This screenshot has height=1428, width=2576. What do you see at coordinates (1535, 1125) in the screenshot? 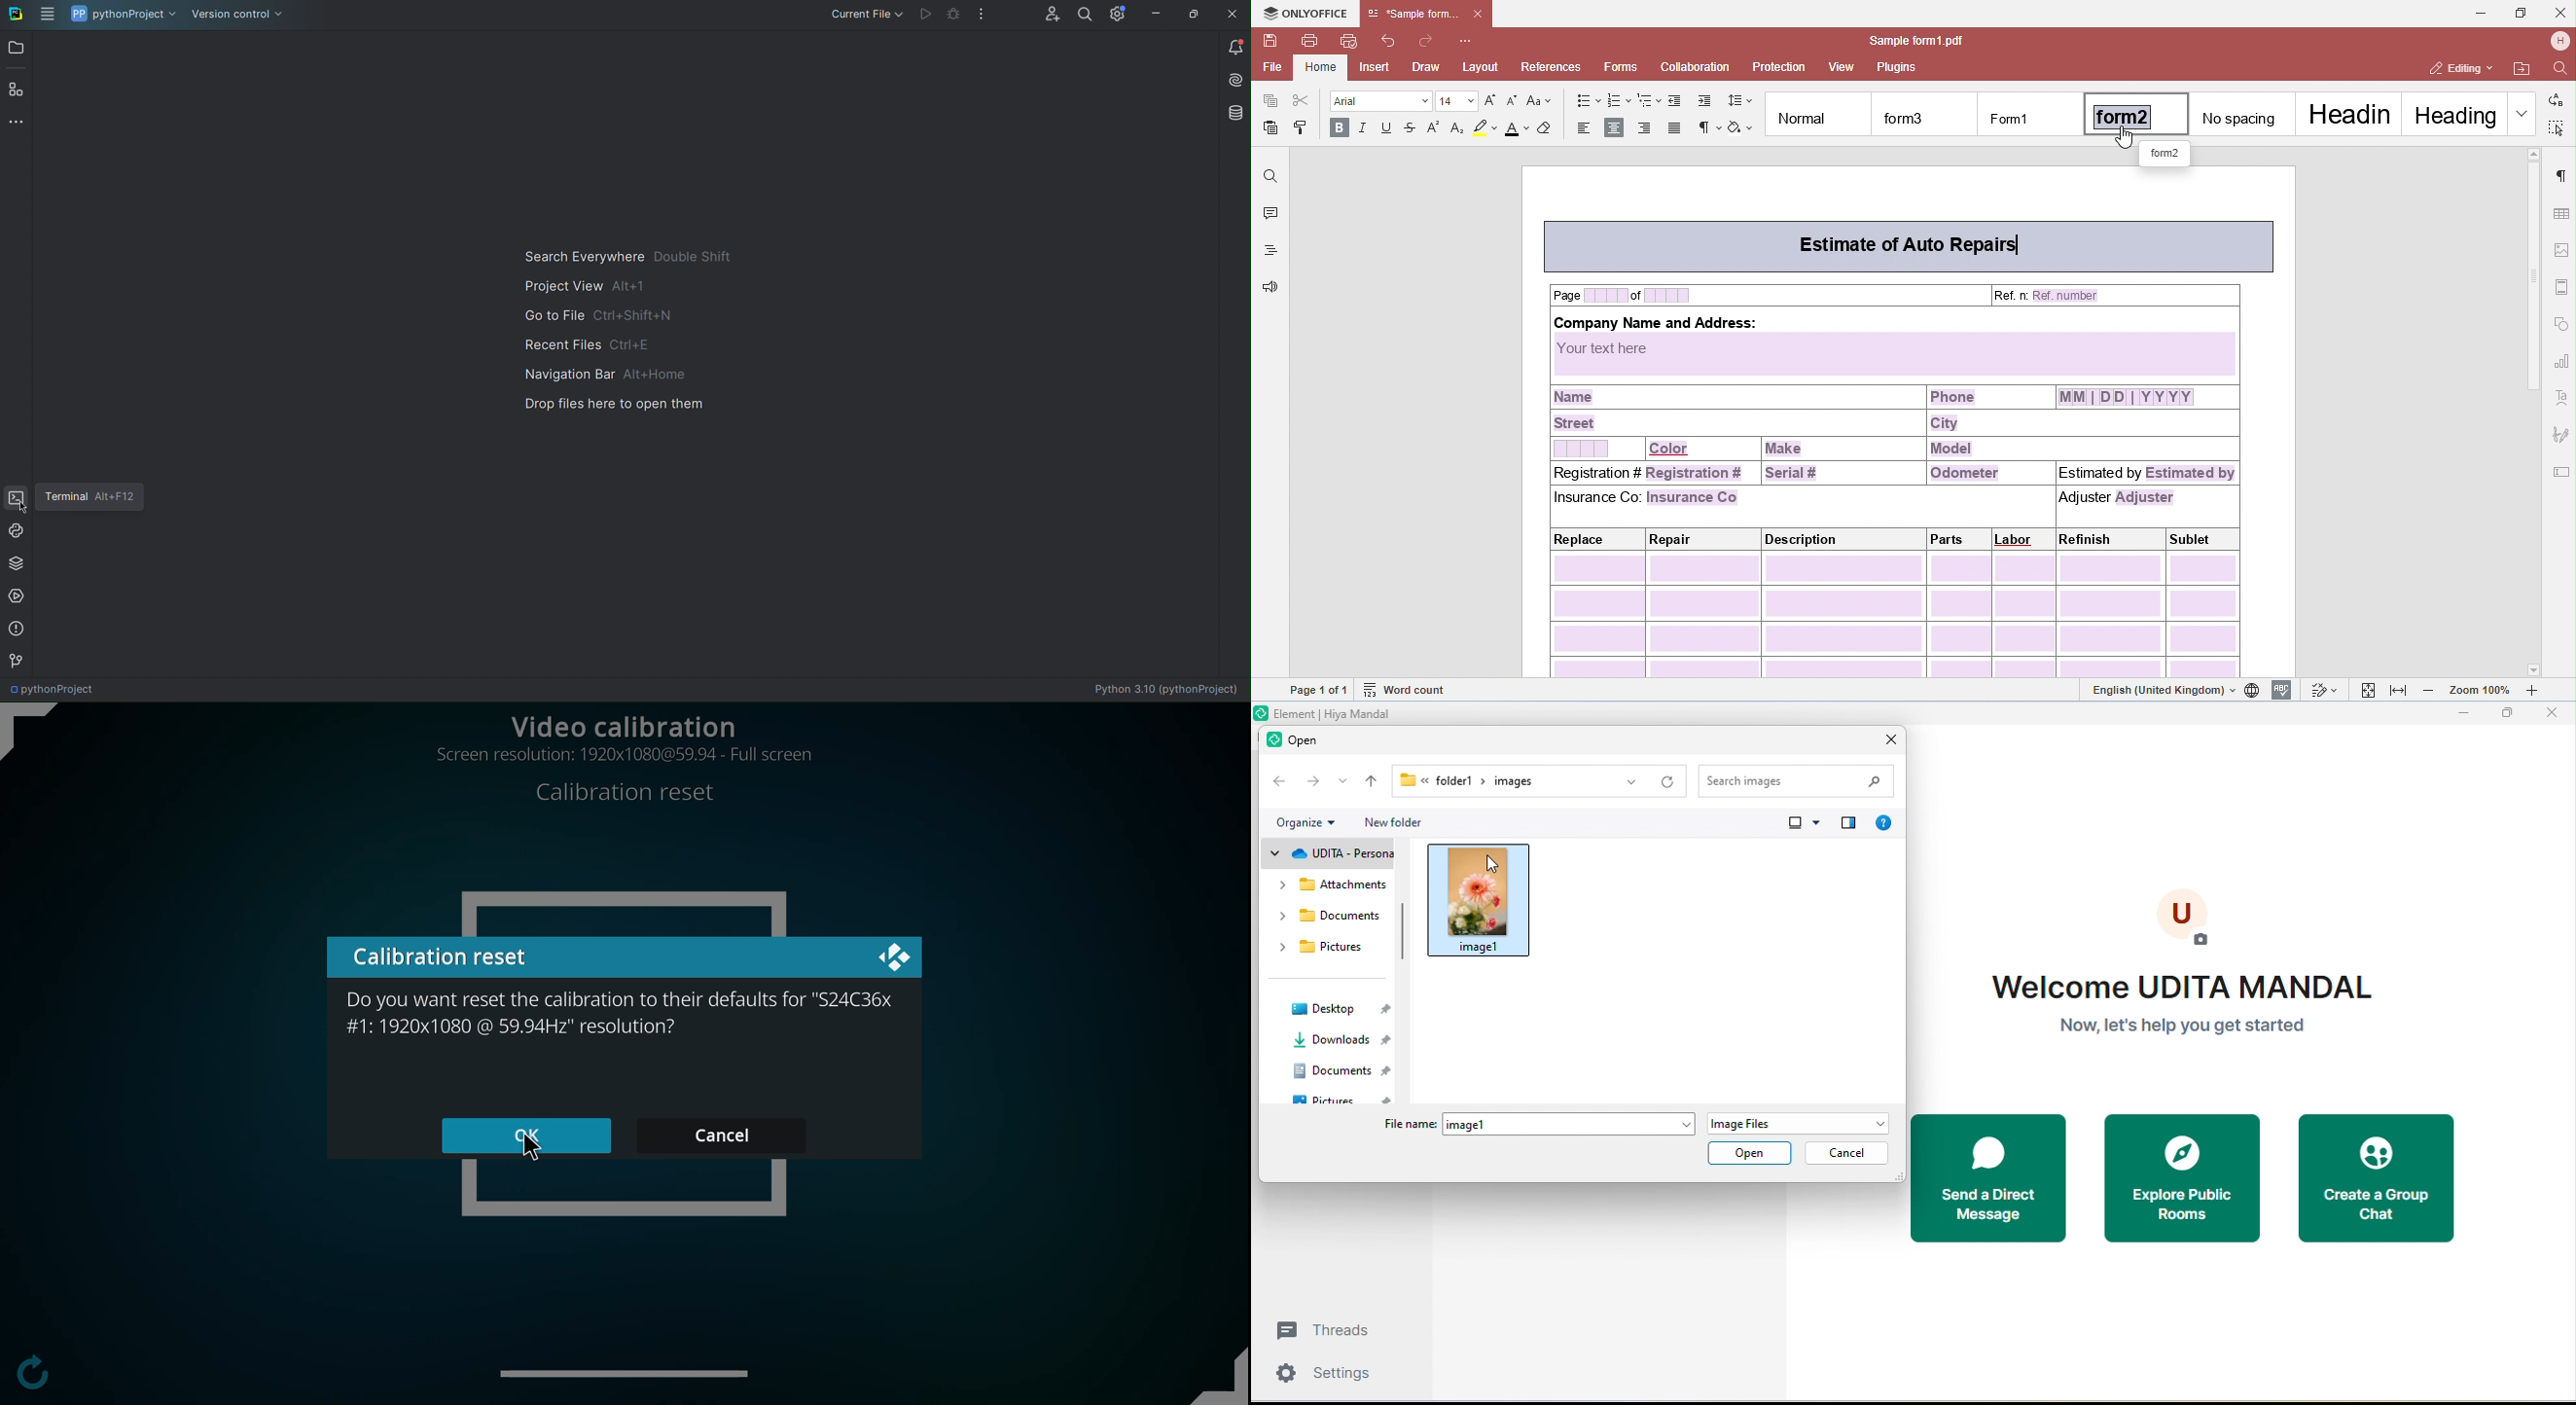
I see `file name` at bounding box center [1535, 1125].